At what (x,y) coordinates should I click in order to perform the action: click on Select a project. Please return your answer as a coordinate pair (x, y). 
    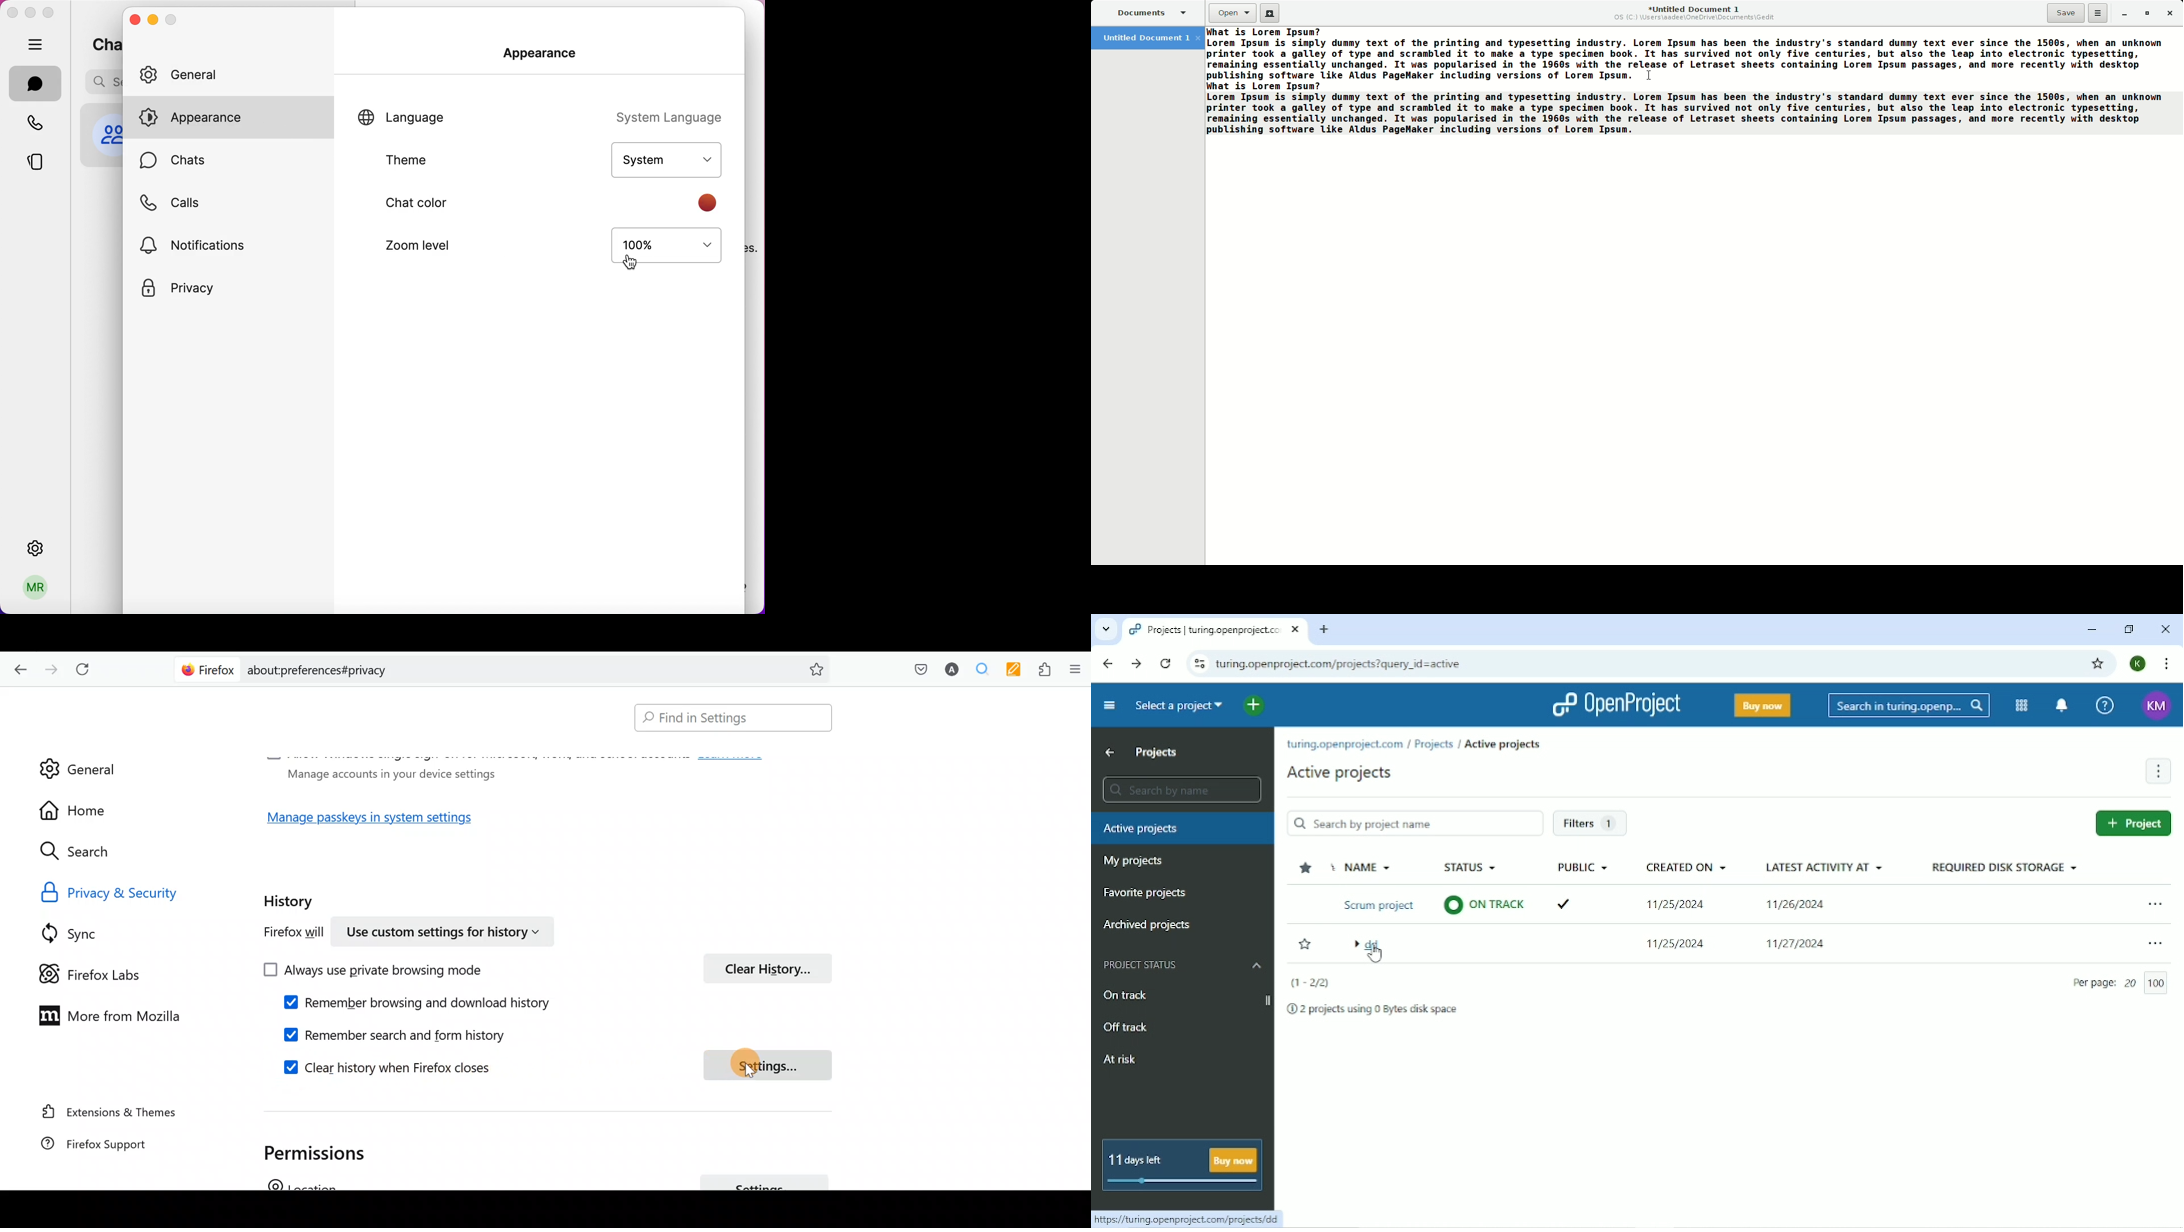
    Looking at the image, I should click on (1179, 705).